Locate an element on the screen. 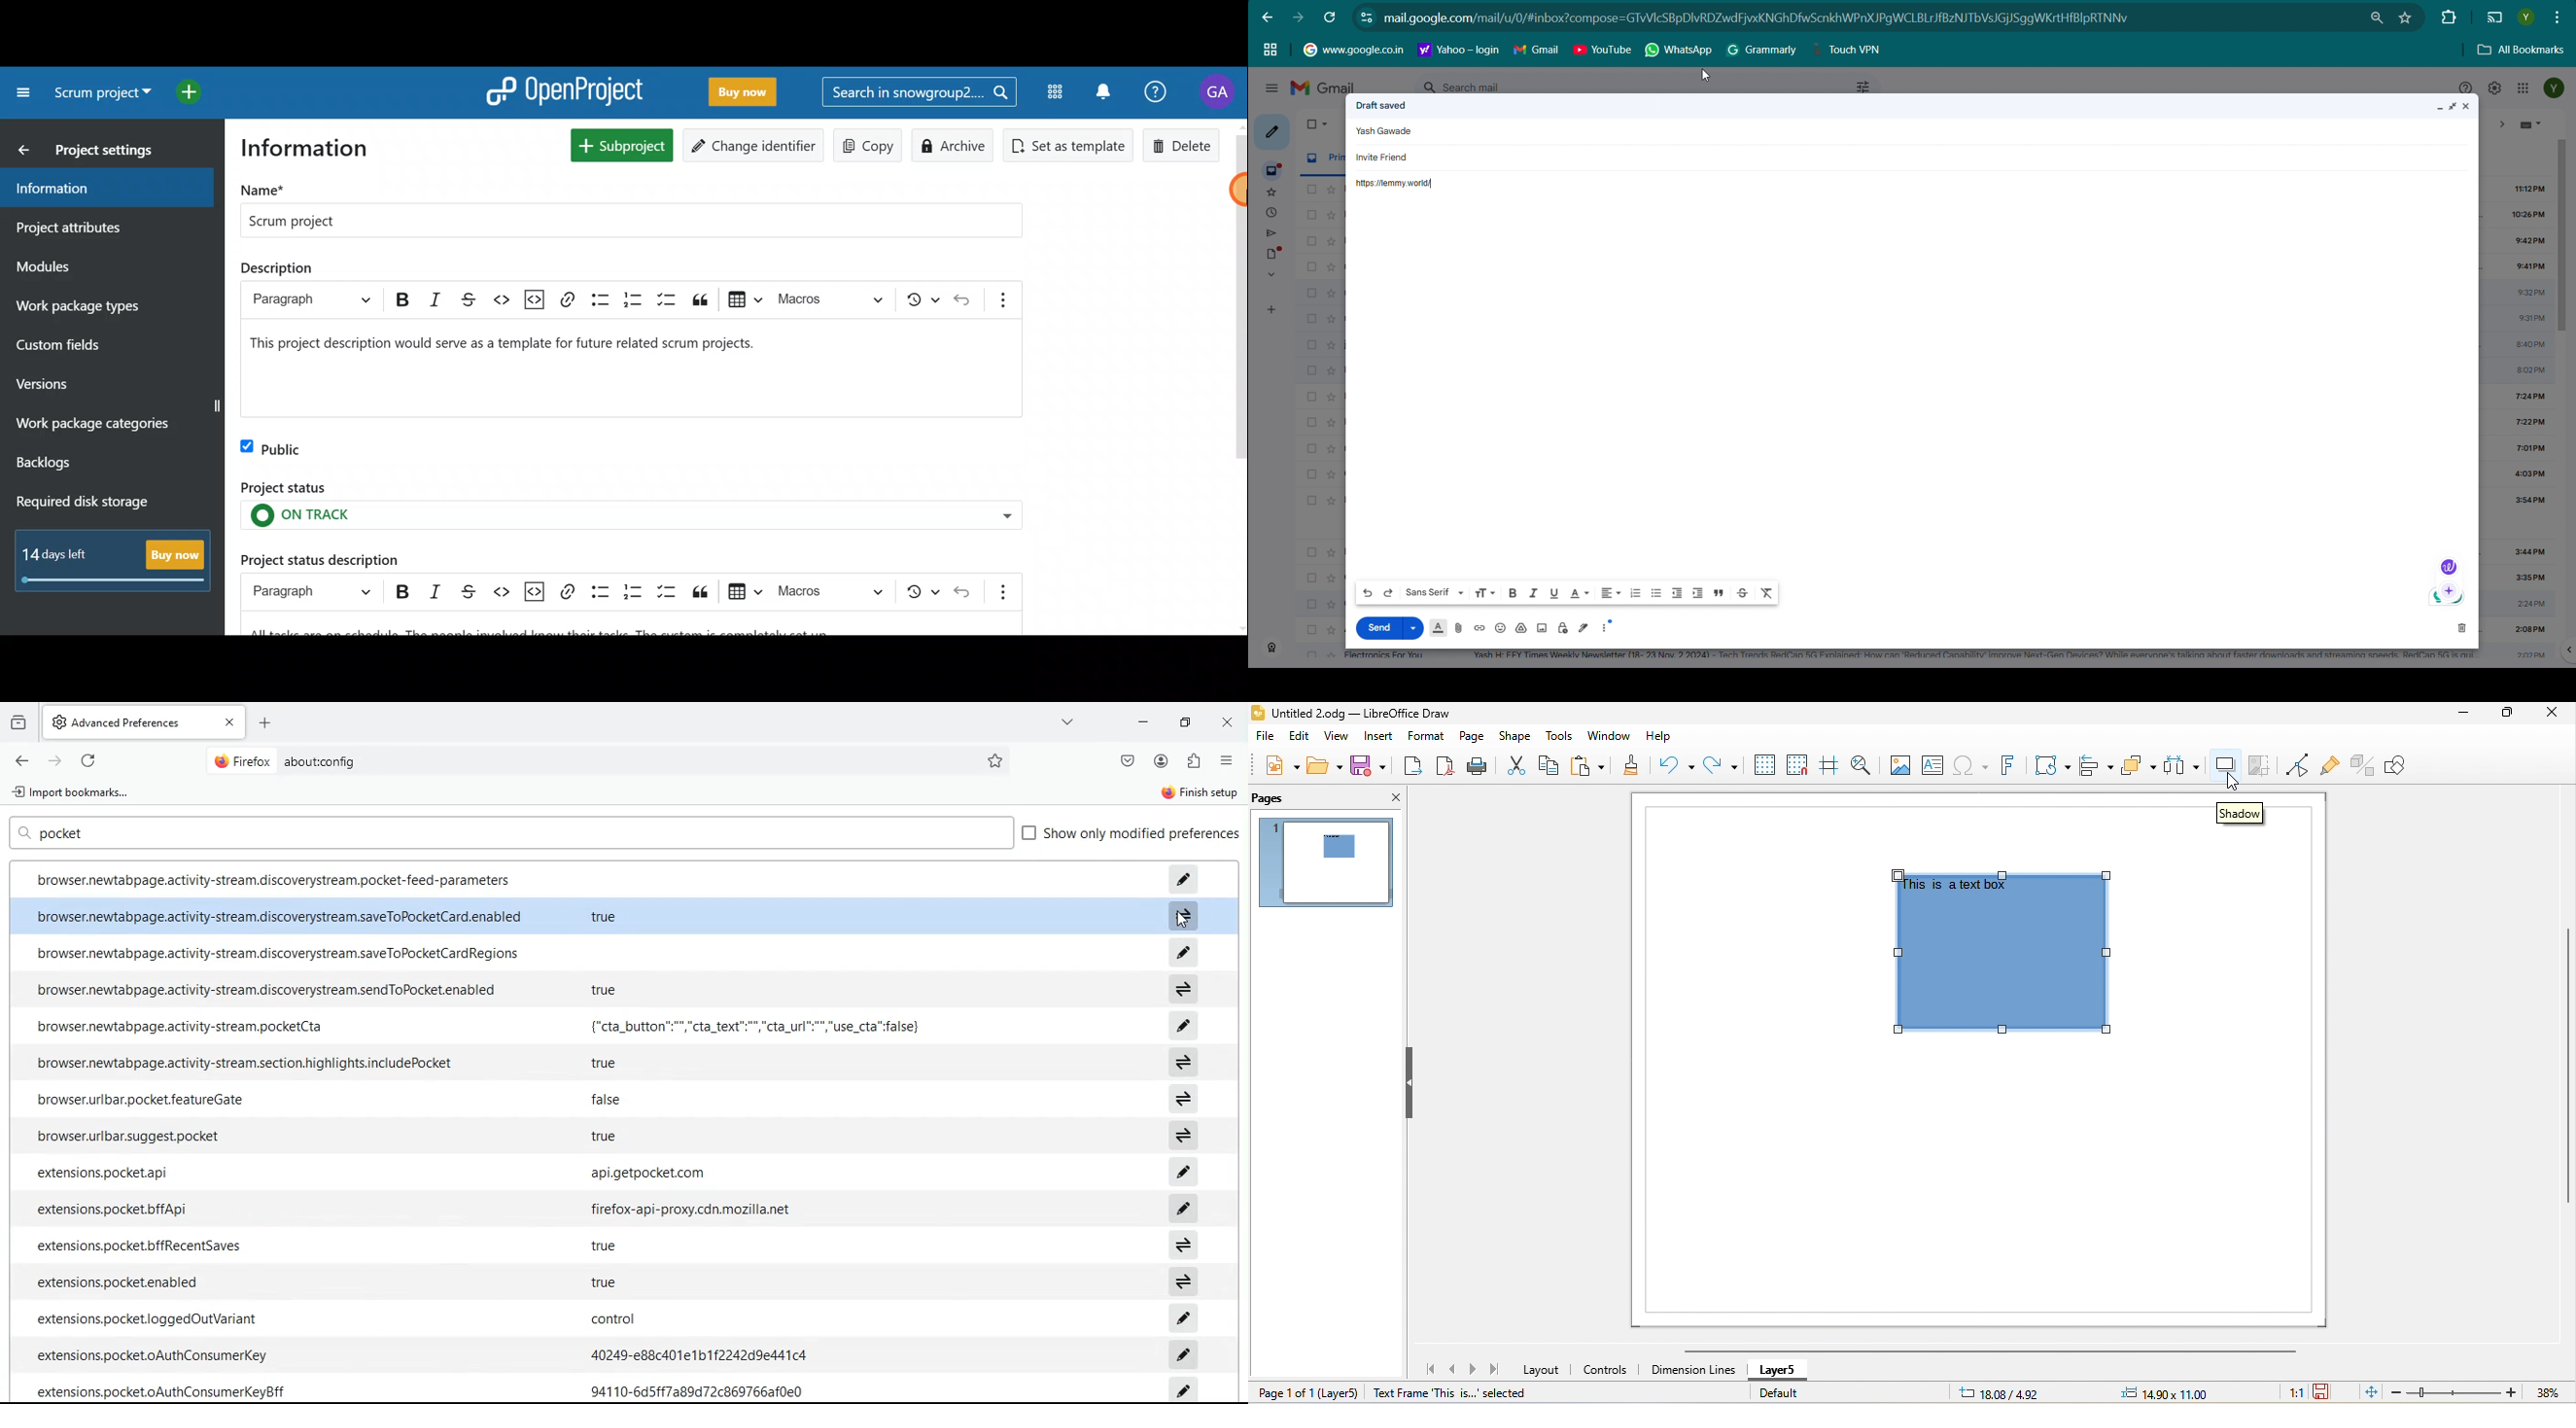 The image size is (2576, 1428). transformation is located at coordinates (2053, 766).